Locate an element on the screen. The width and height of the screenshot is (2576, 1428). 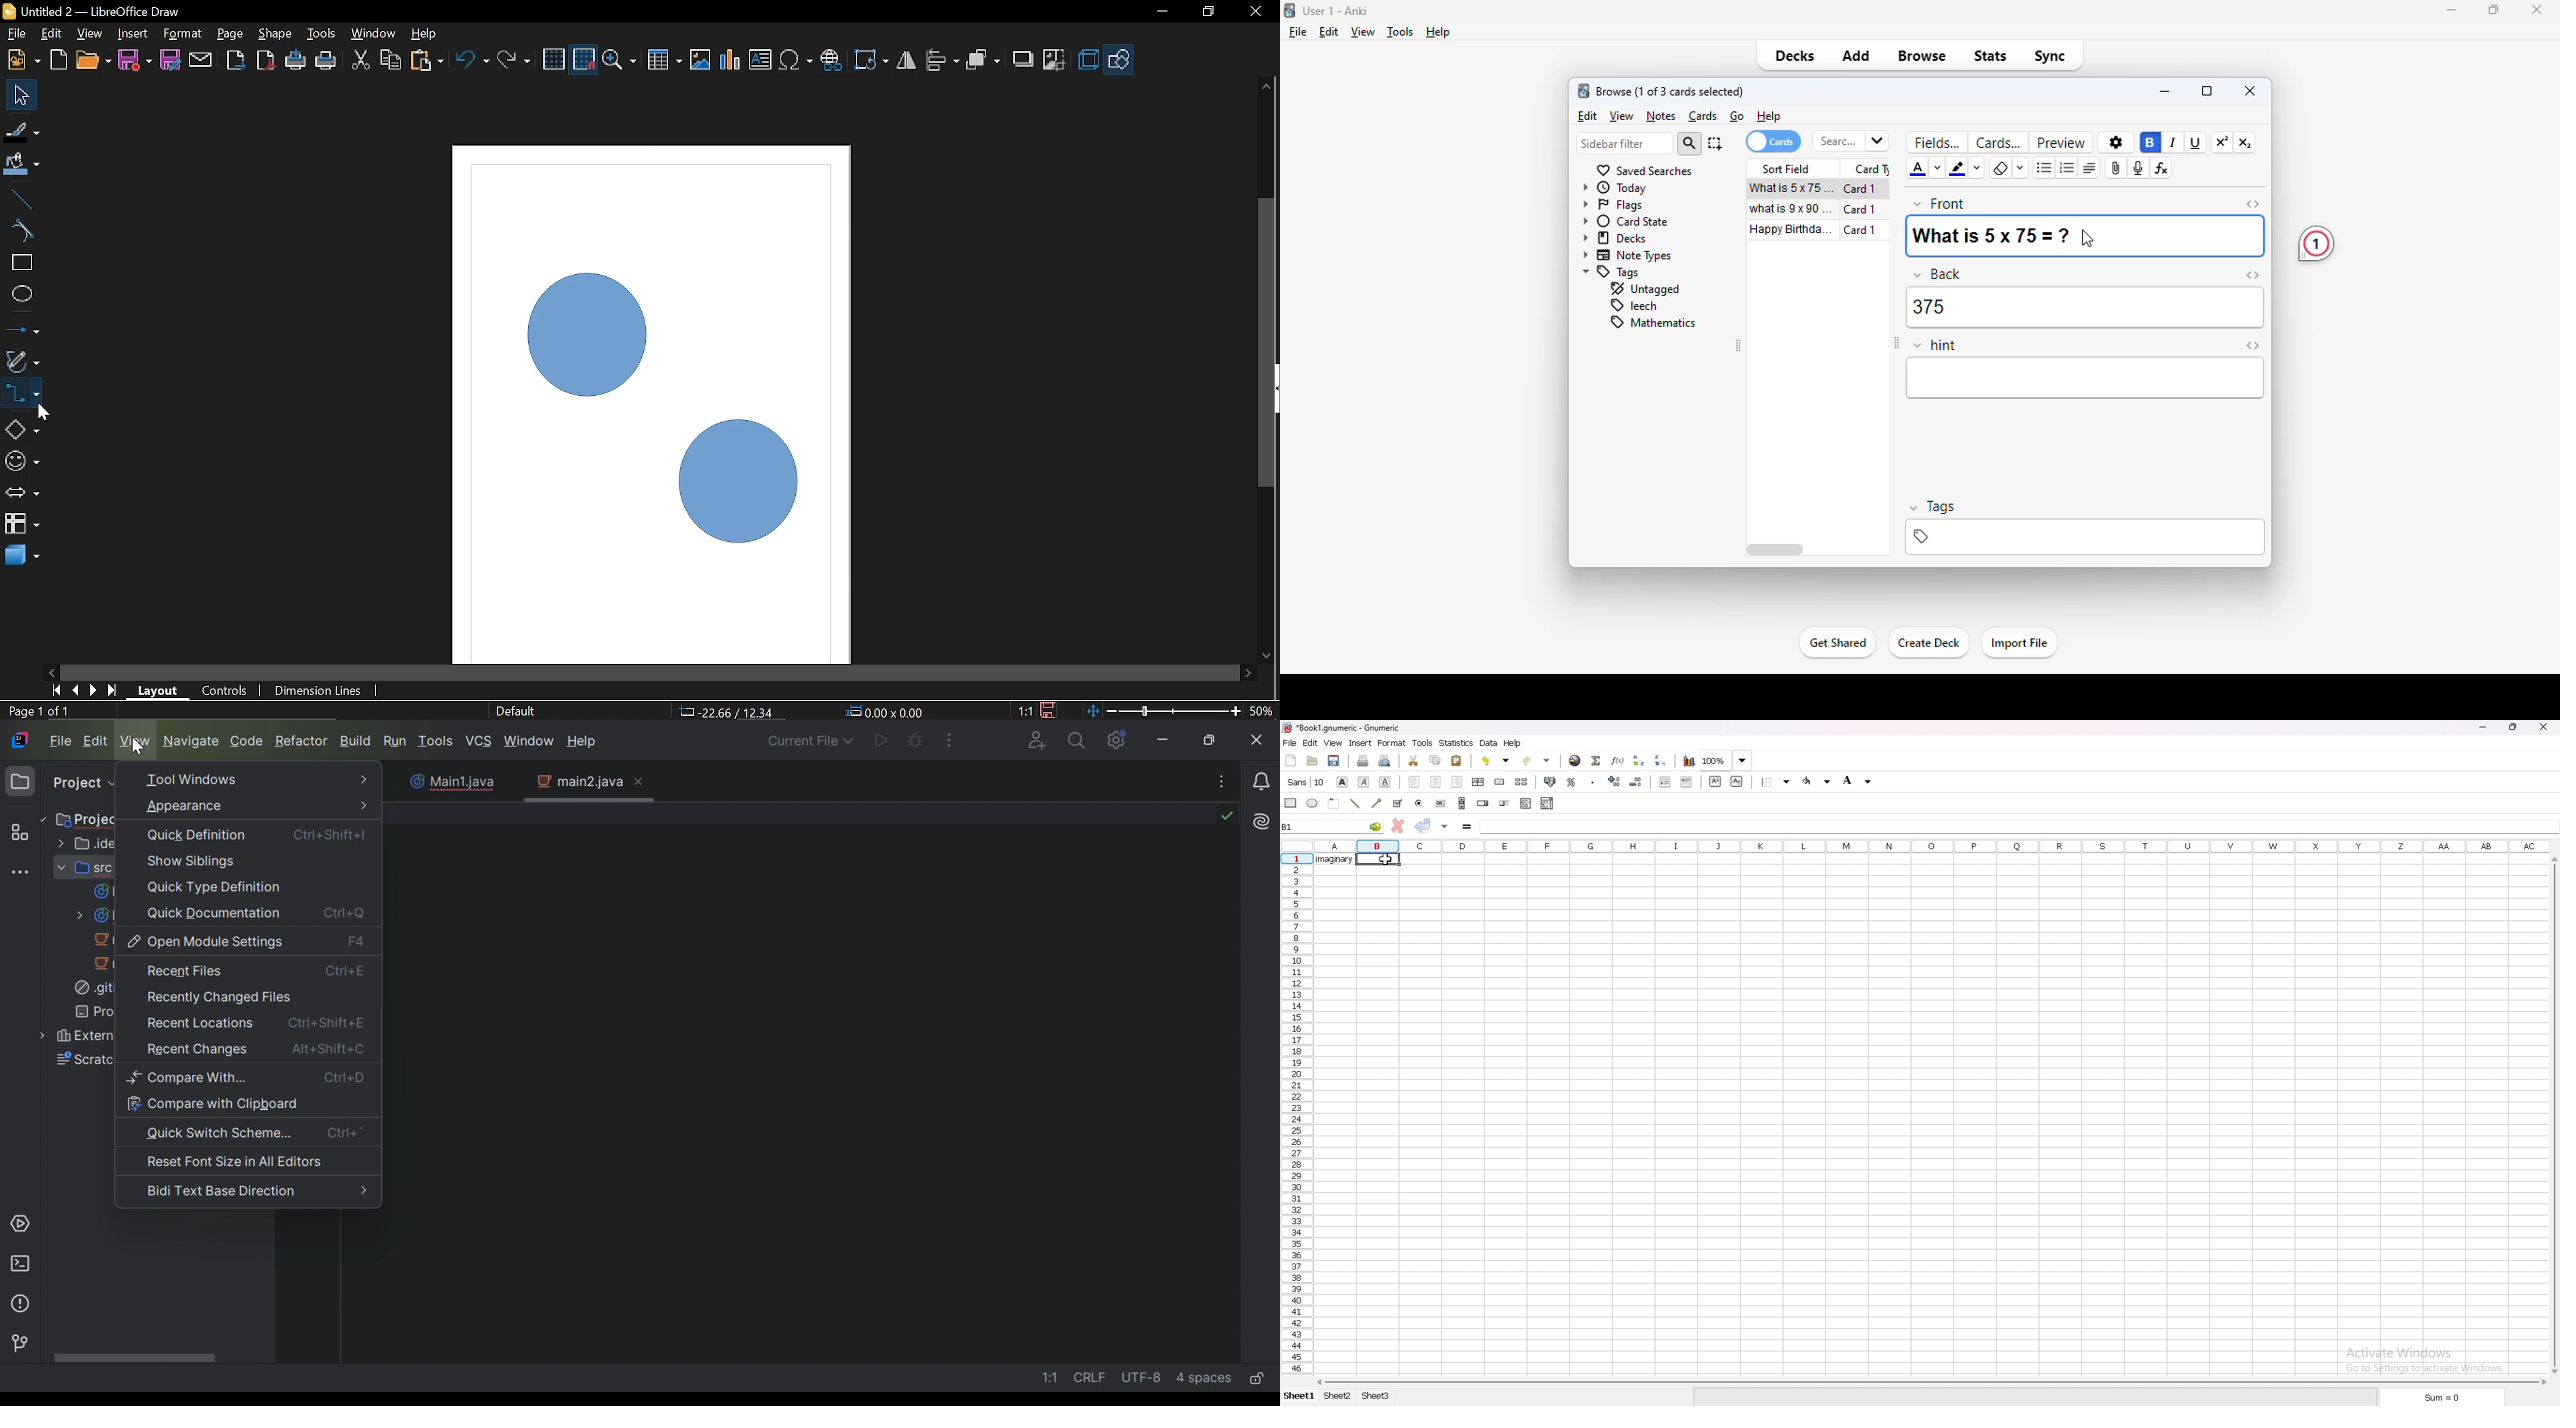
Insert text is located at coordinates (762, 61).